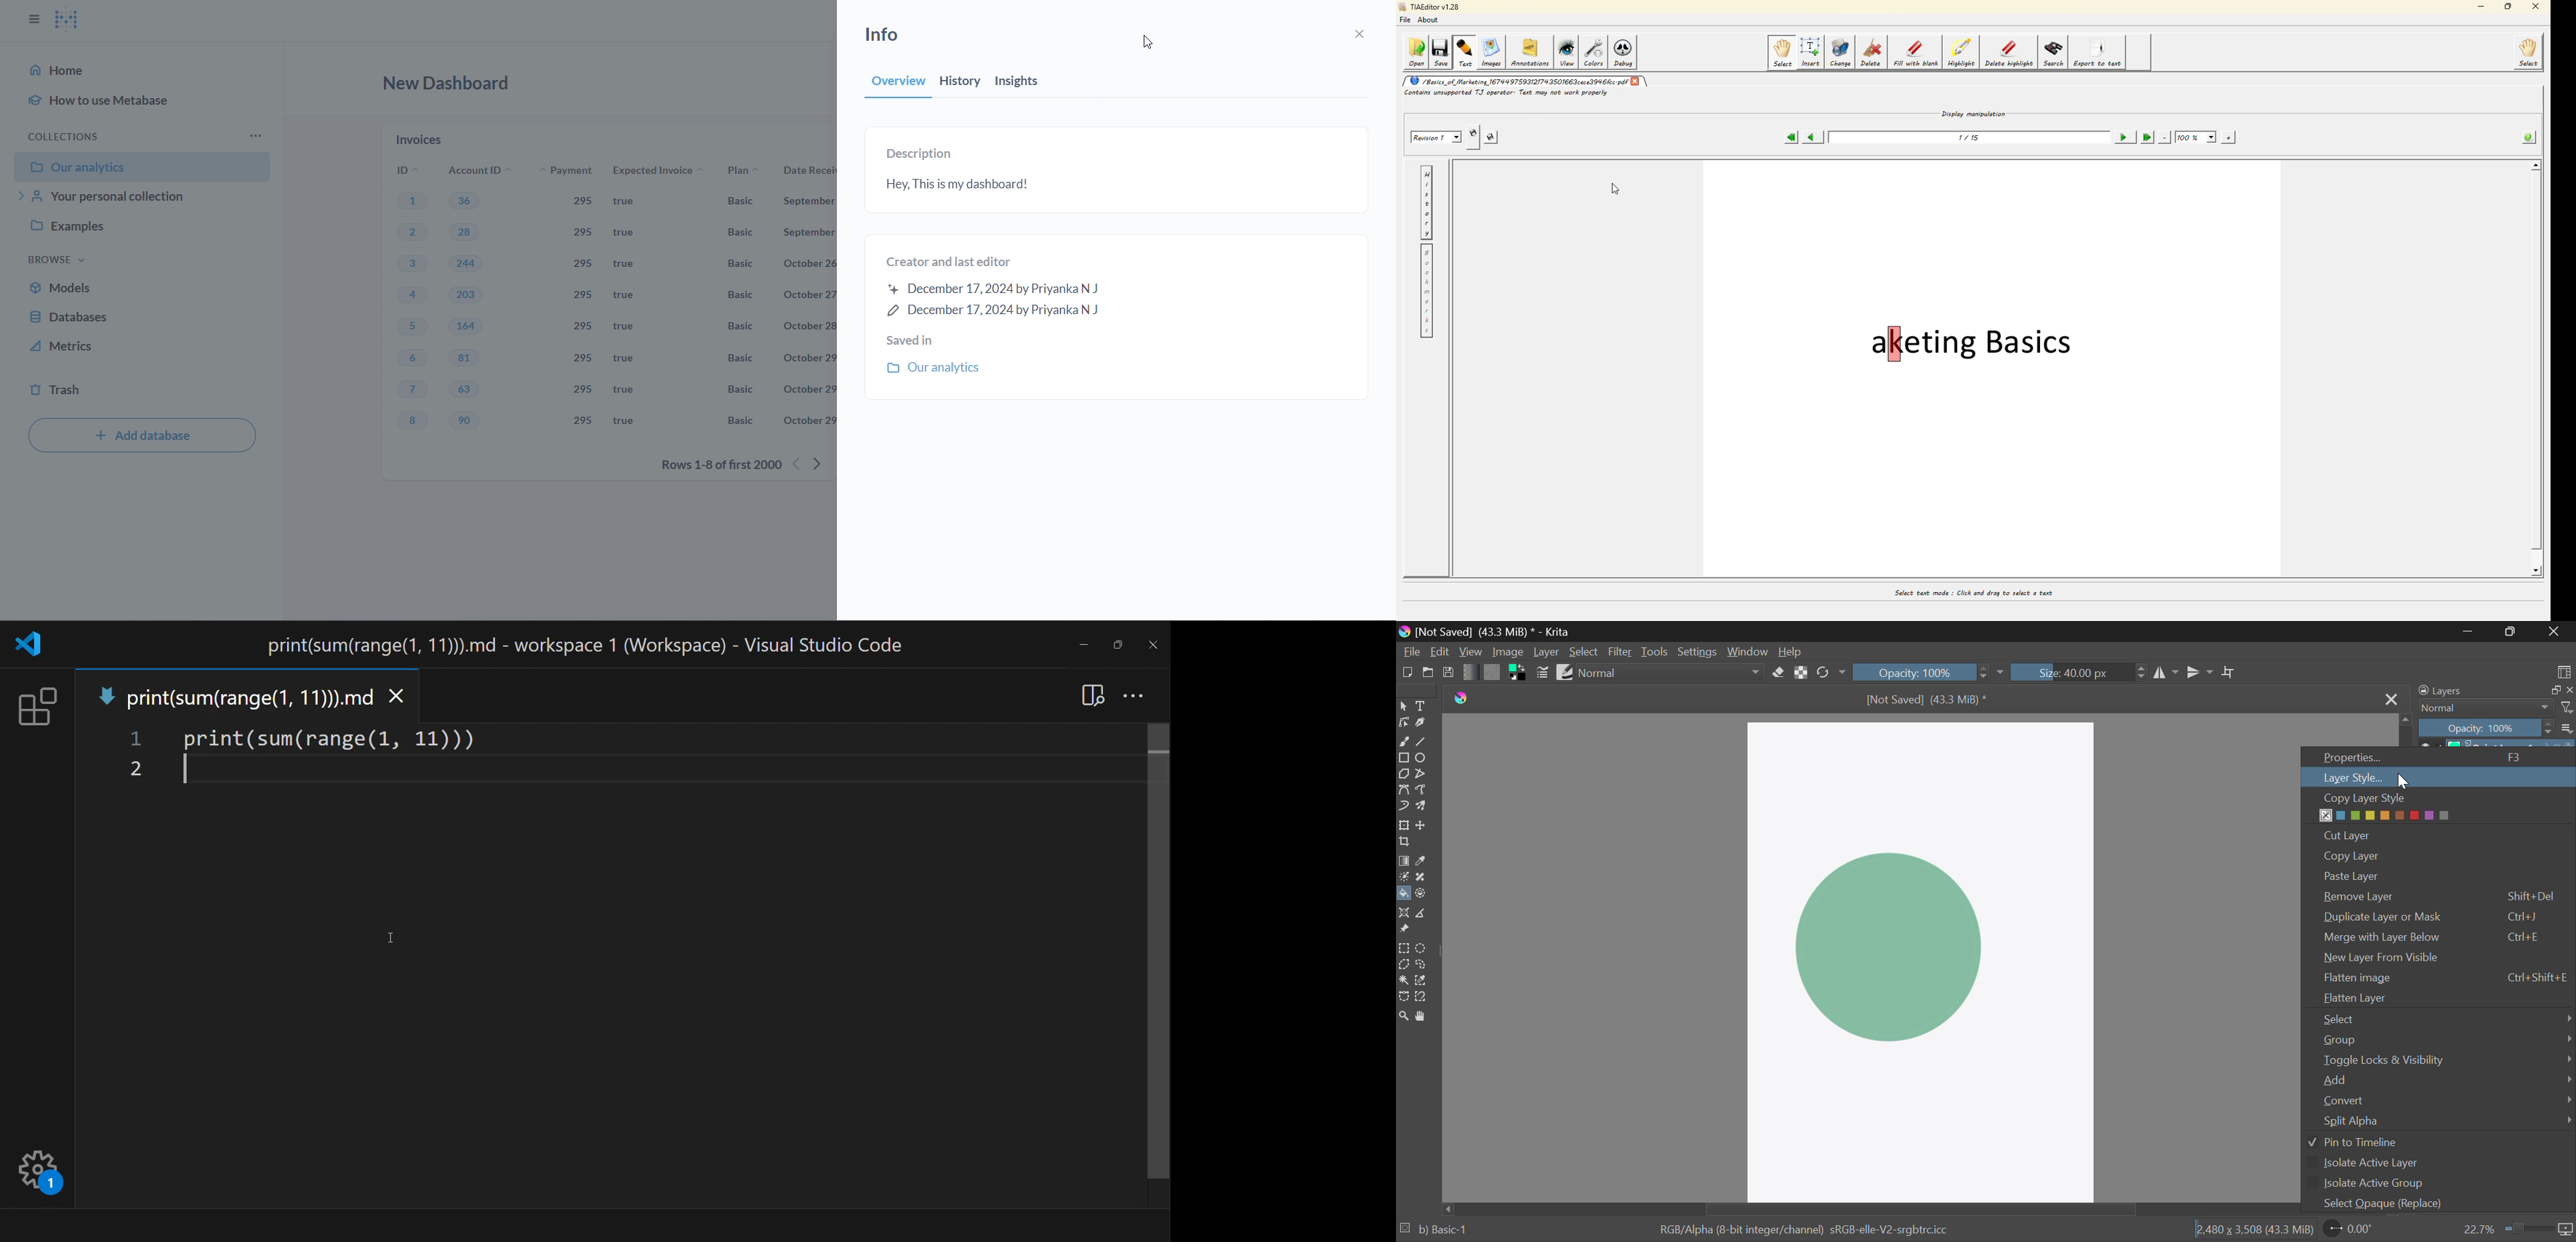 This screenshot has height=1260, width=2576. Describe the element at coordinates (1404, 789) in the screenshot. I see `Bezier Curve` at that location.